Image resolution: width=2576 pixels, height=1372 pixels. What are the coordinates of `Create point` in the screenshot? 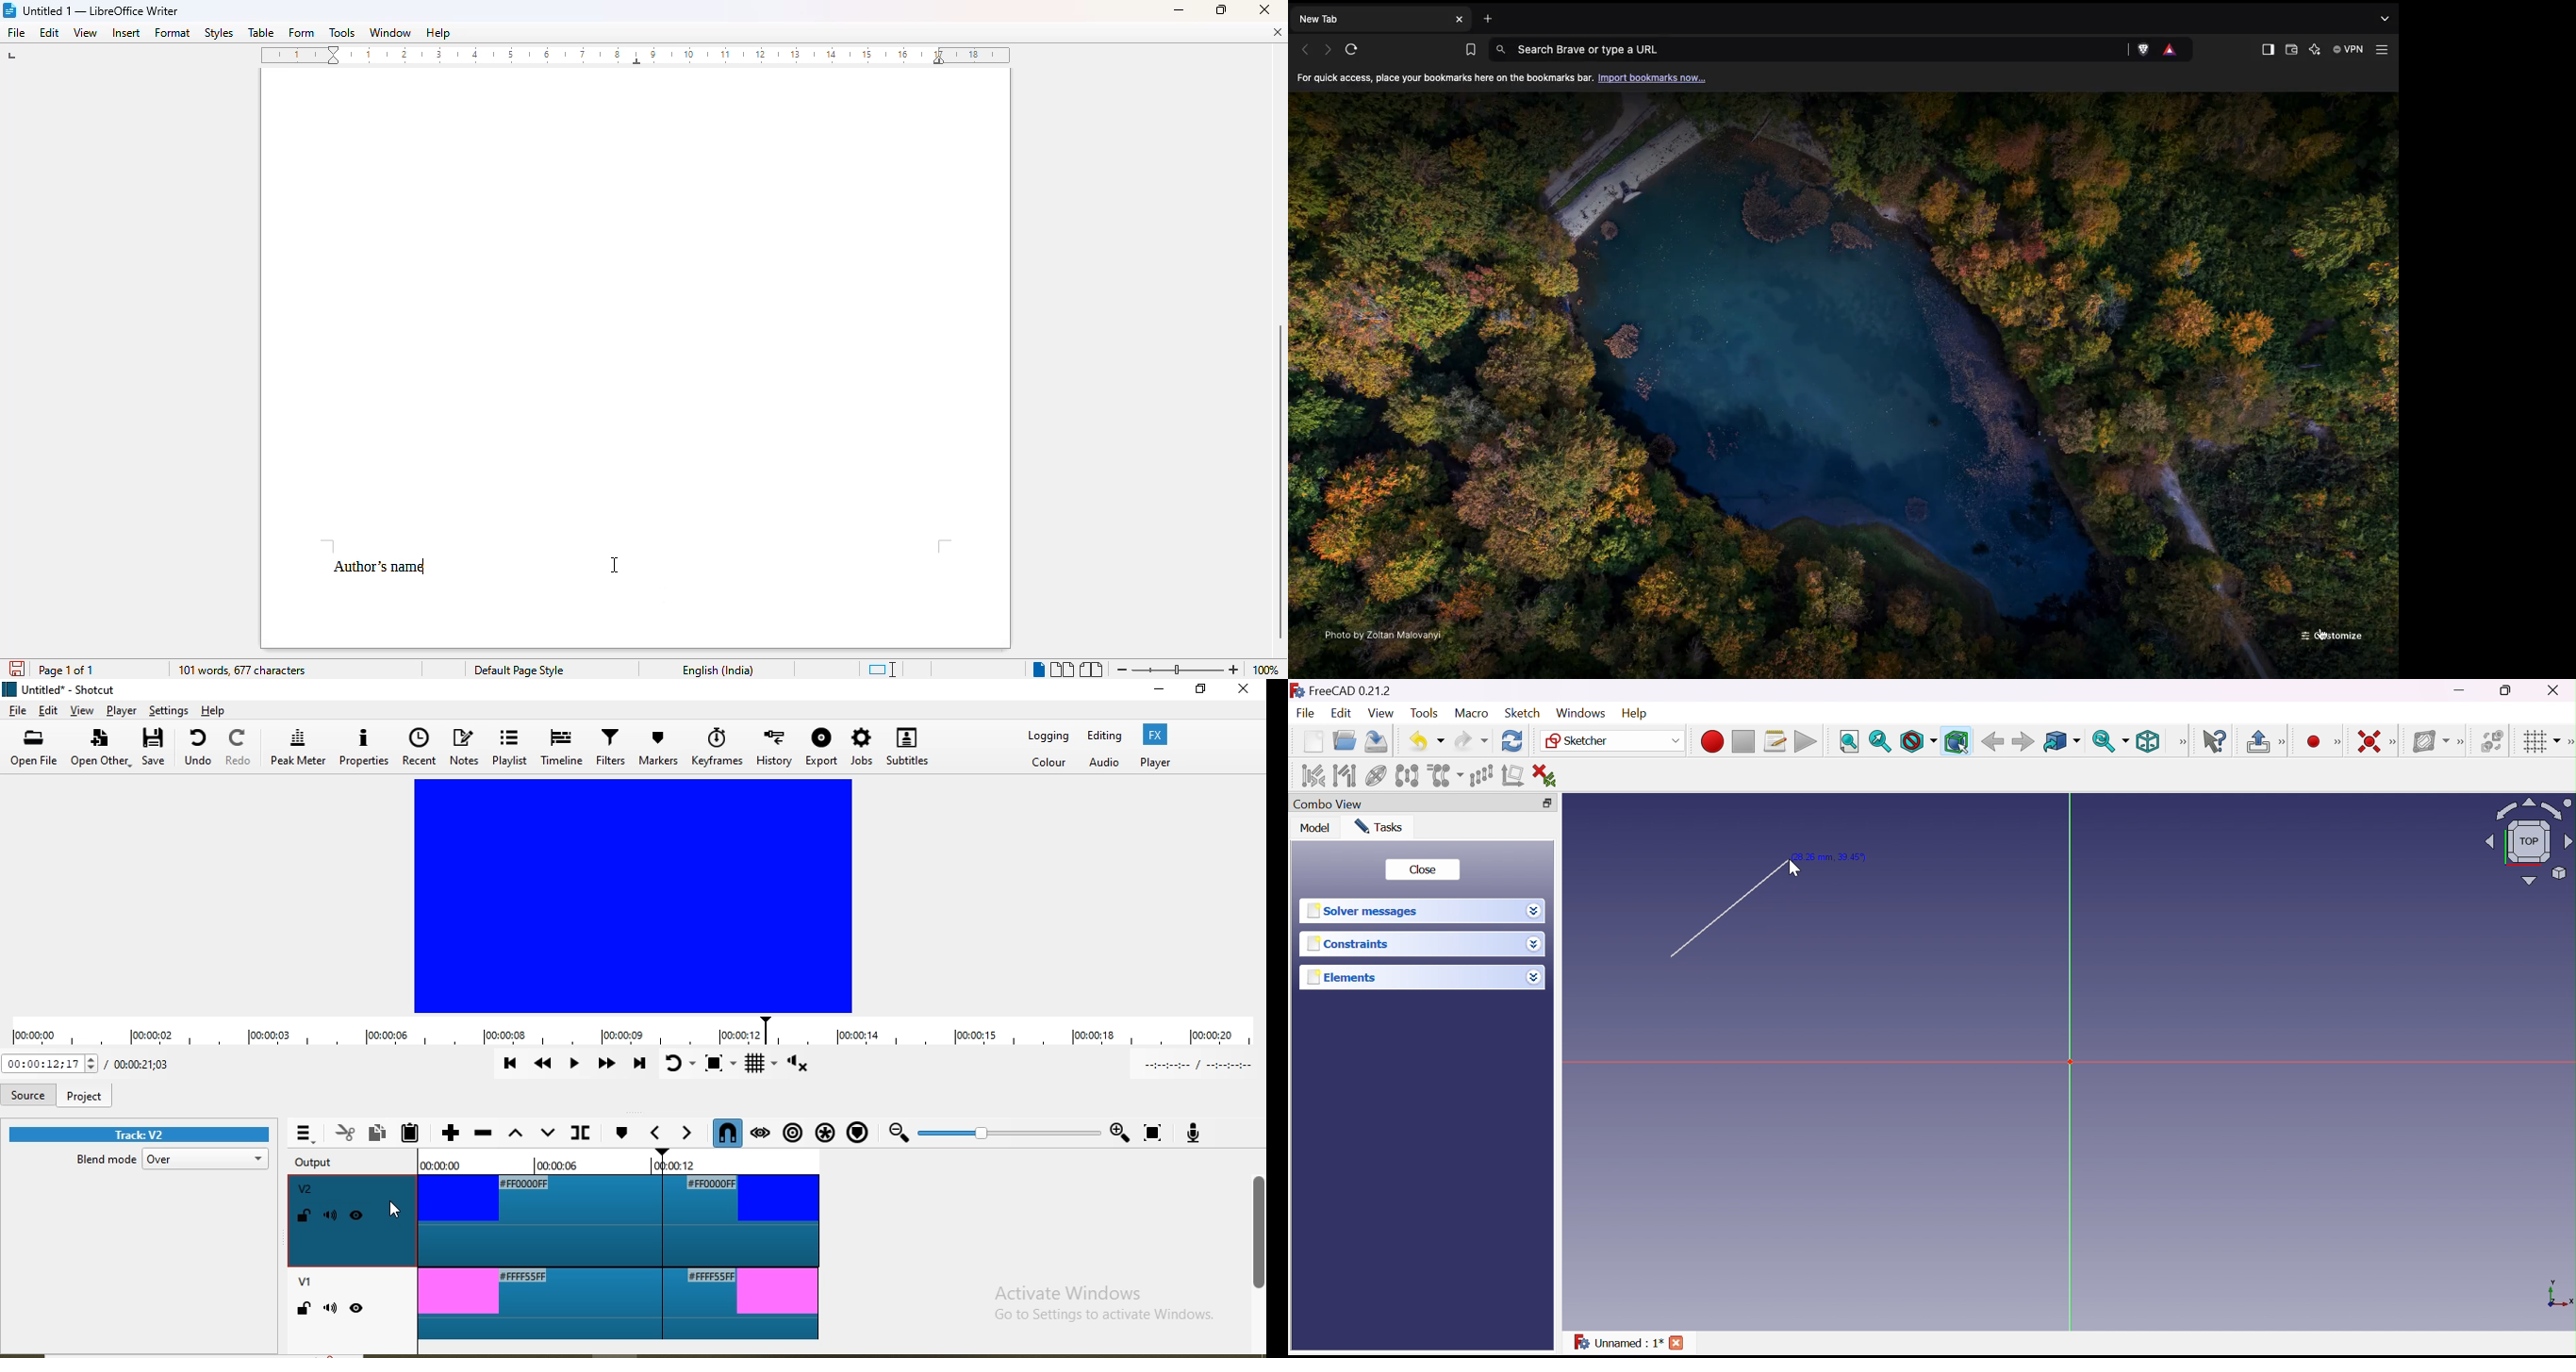 It's located at (2311, 740).